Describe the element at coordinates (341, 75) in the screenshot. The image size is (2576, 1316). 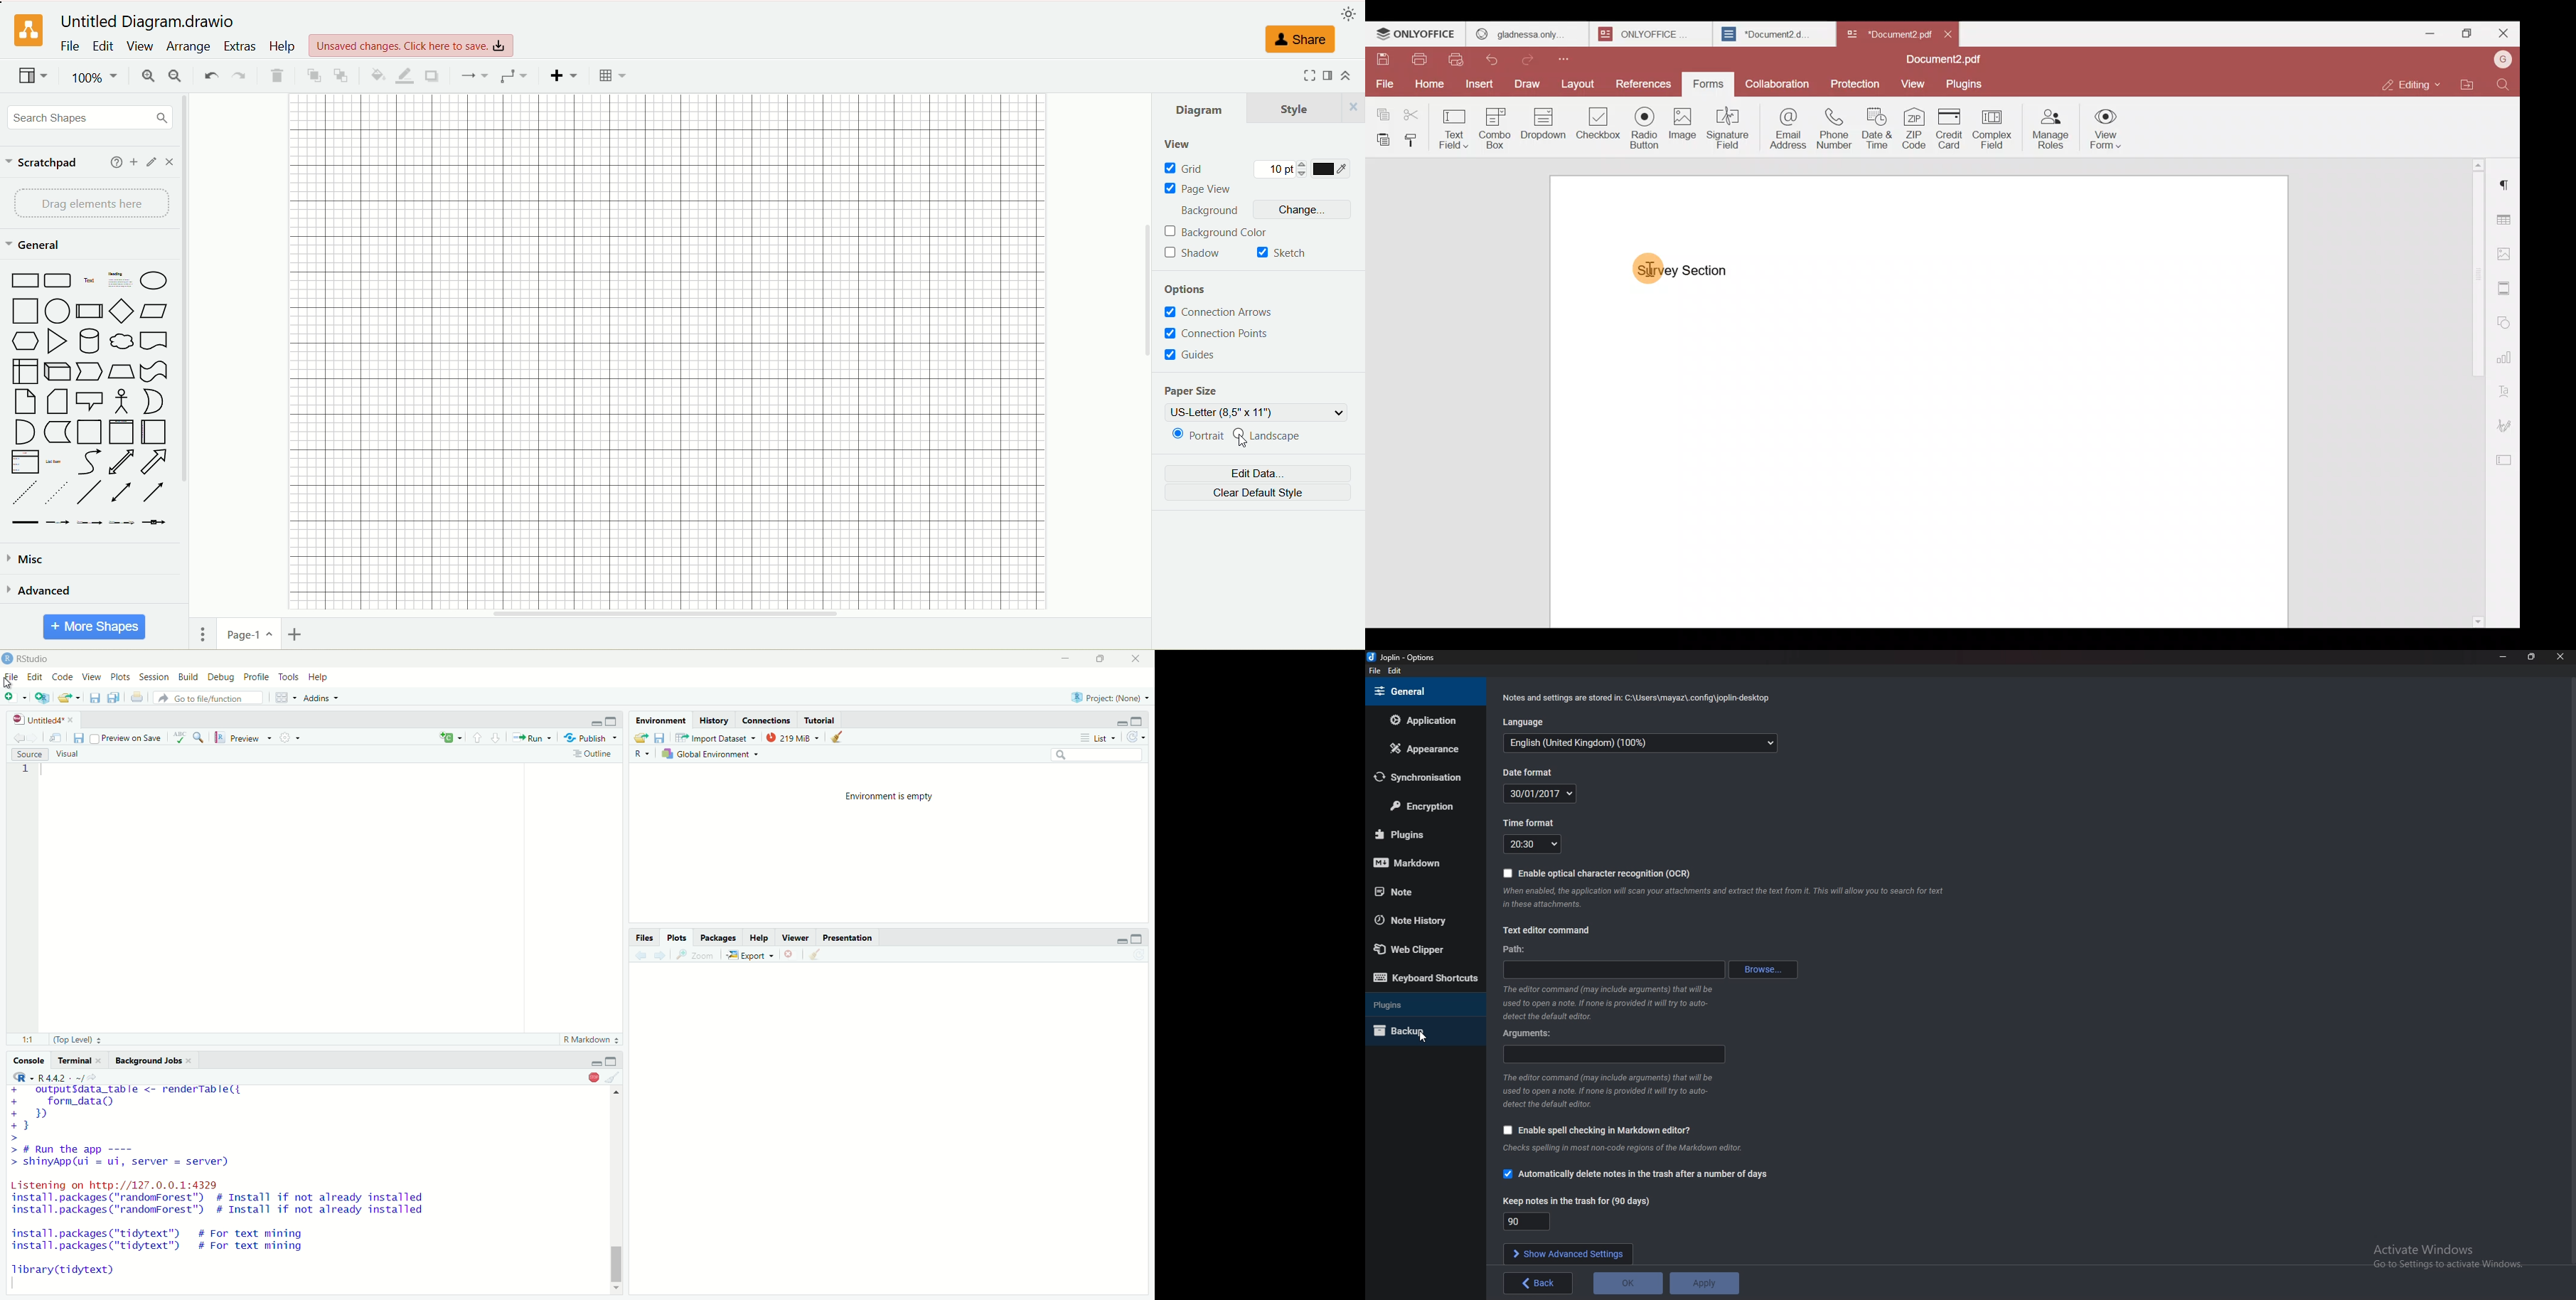
I see `to back` at that location.